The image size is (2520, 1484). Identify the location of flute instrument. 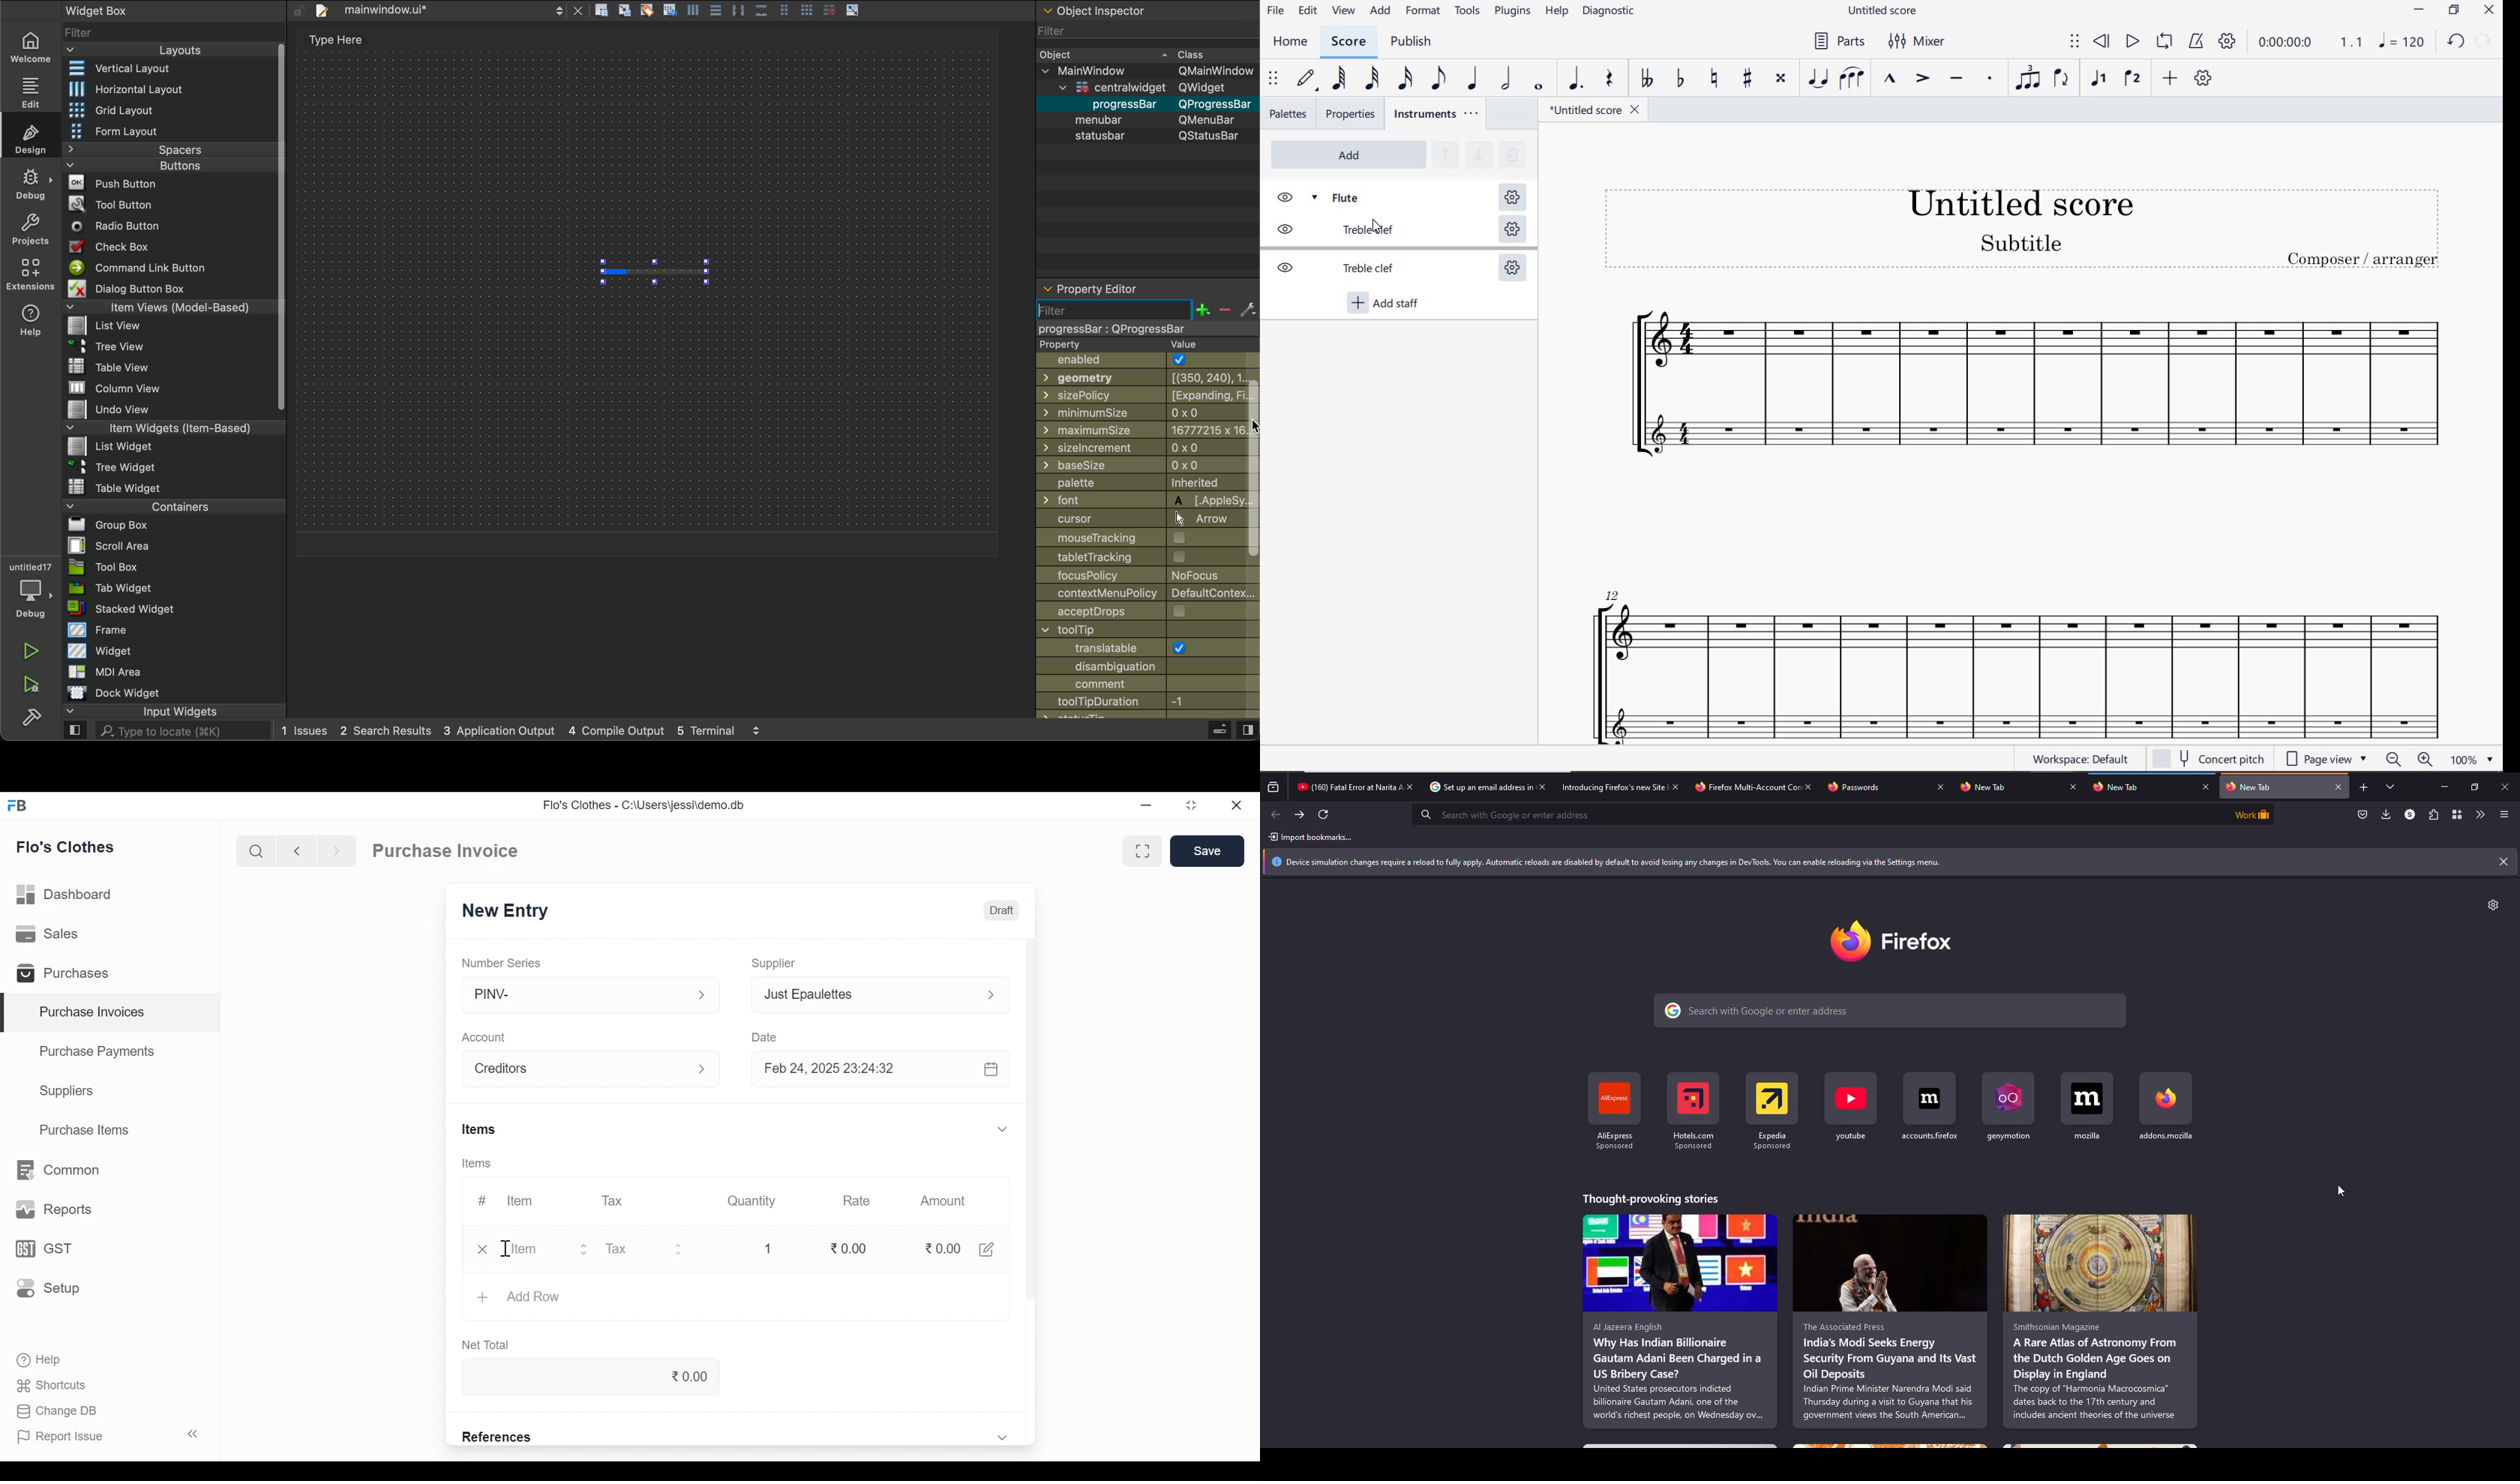
(2013, 641).